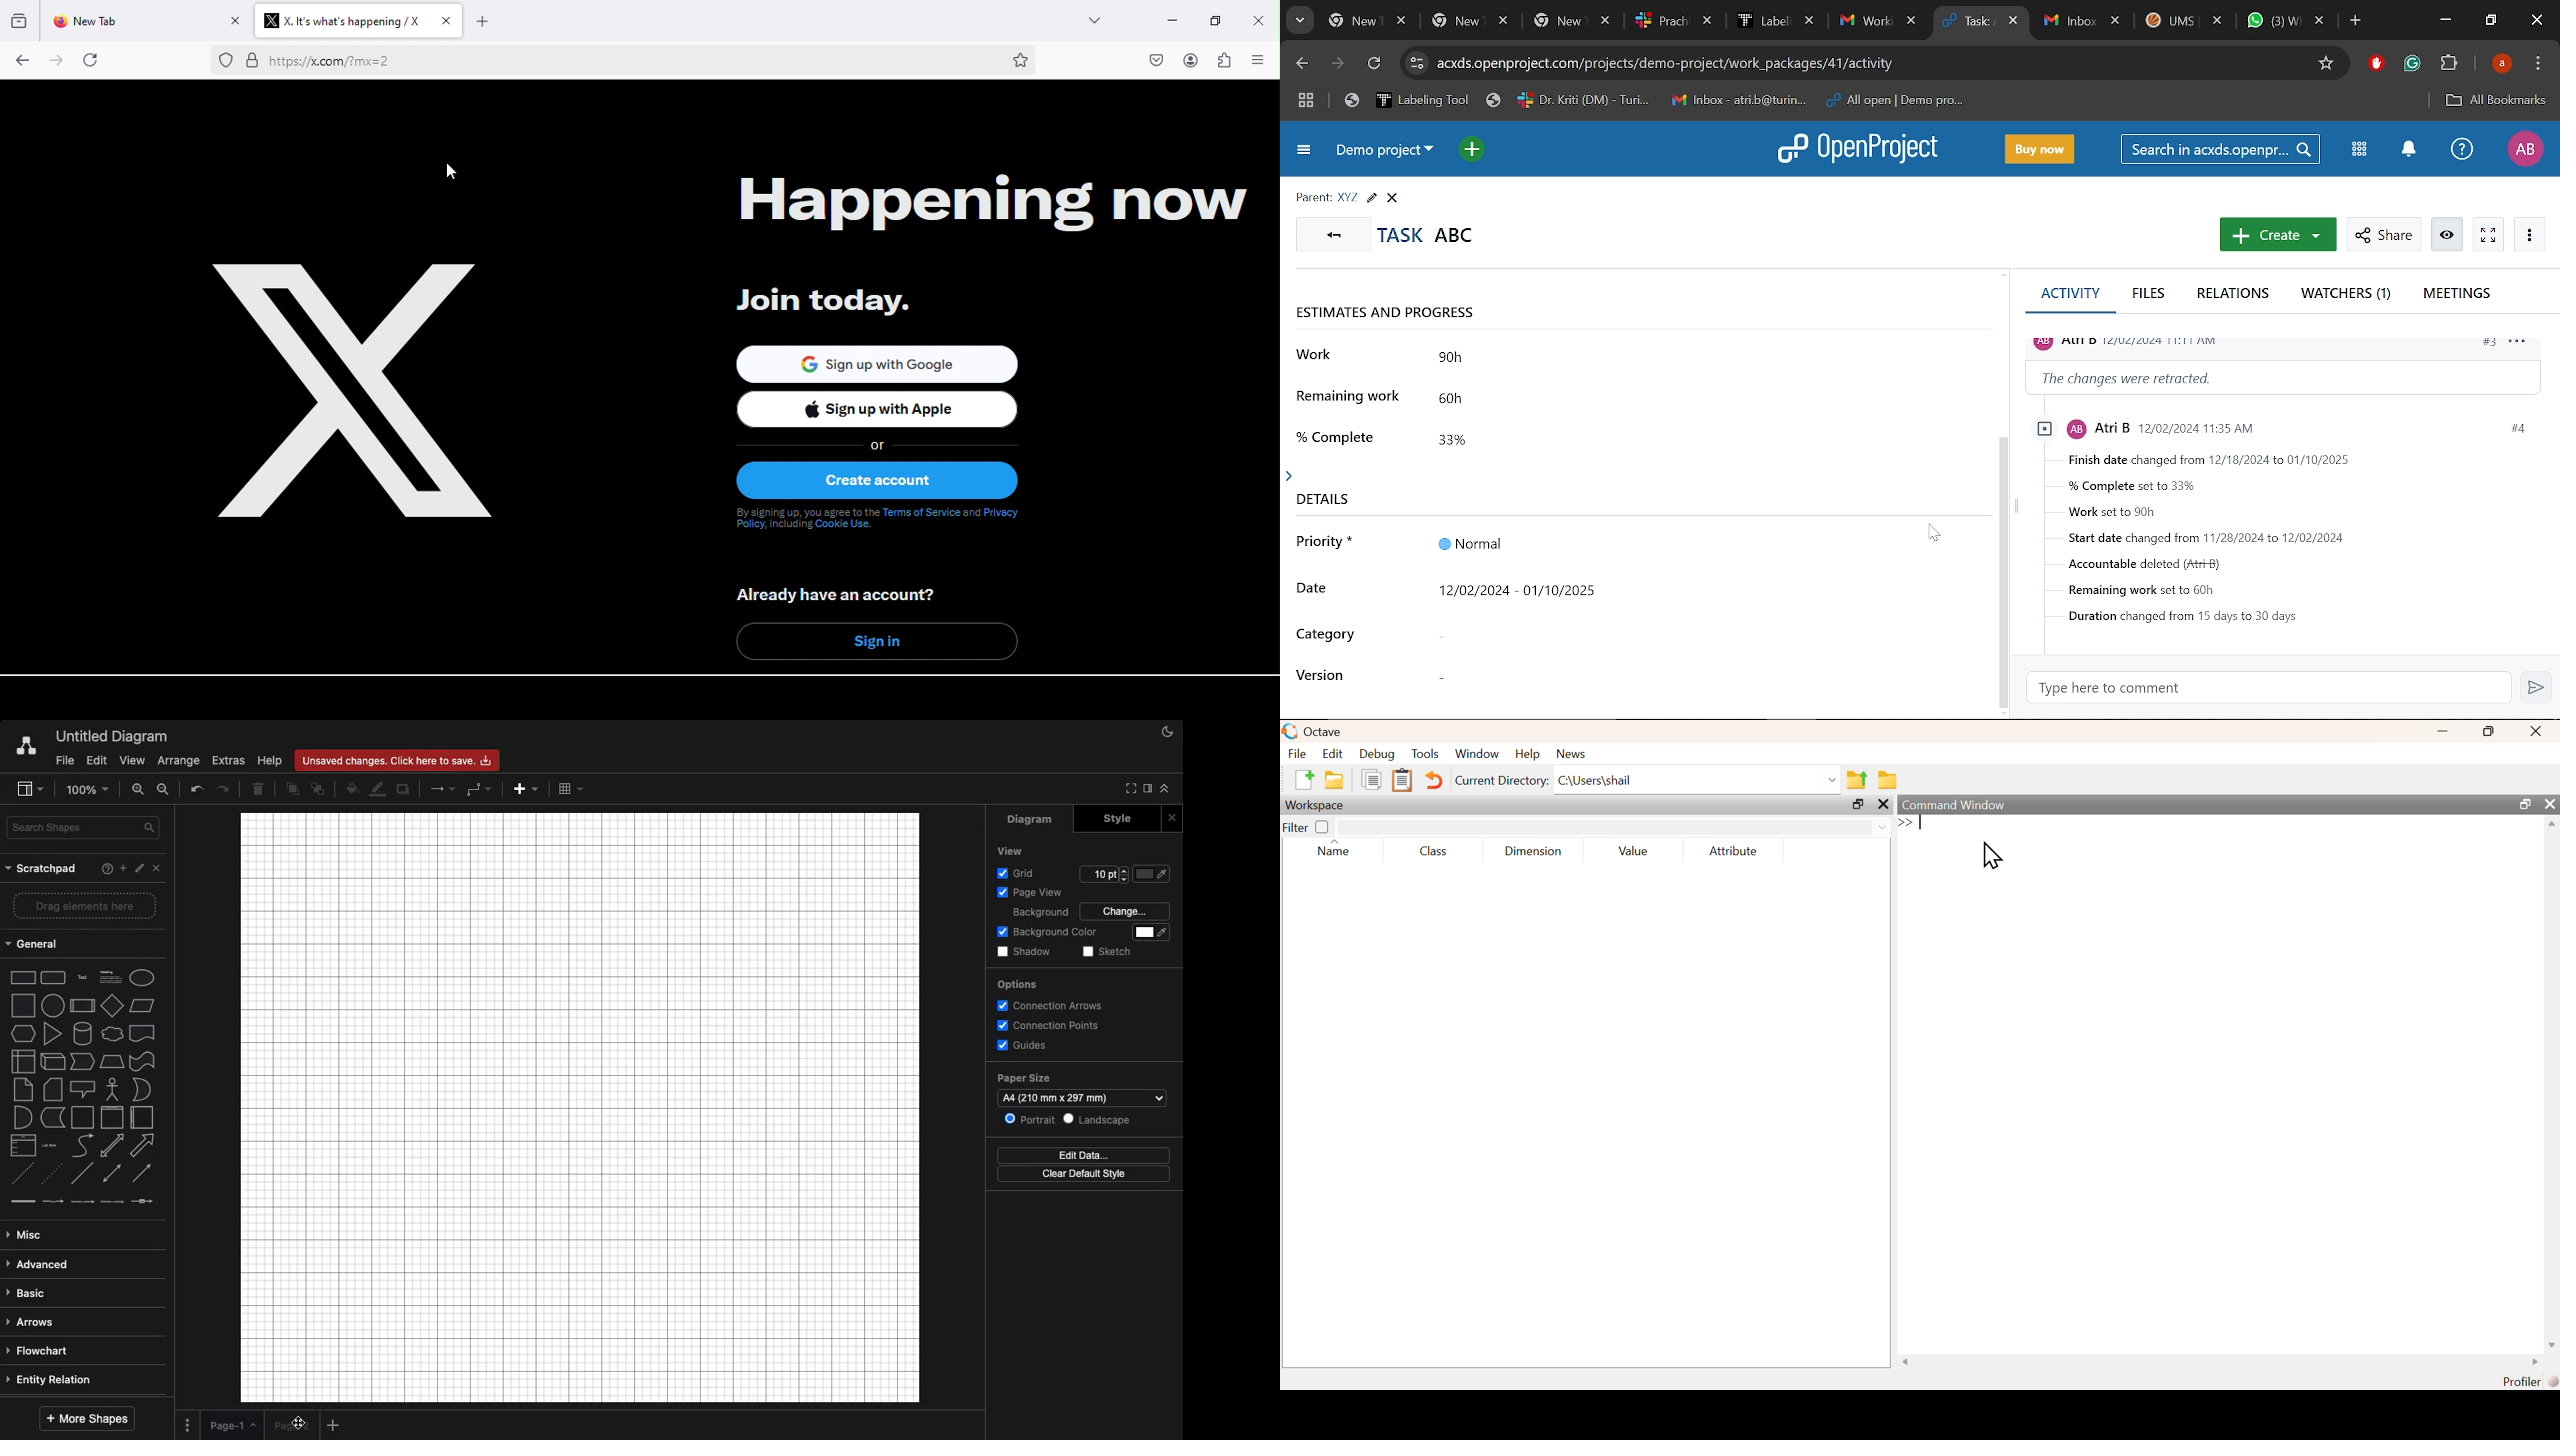 The width and height of the screenshot is (2576, 1456). Describe the element at coordinates (1962, 804) in the screenshot. I see `Command Window` at that location.